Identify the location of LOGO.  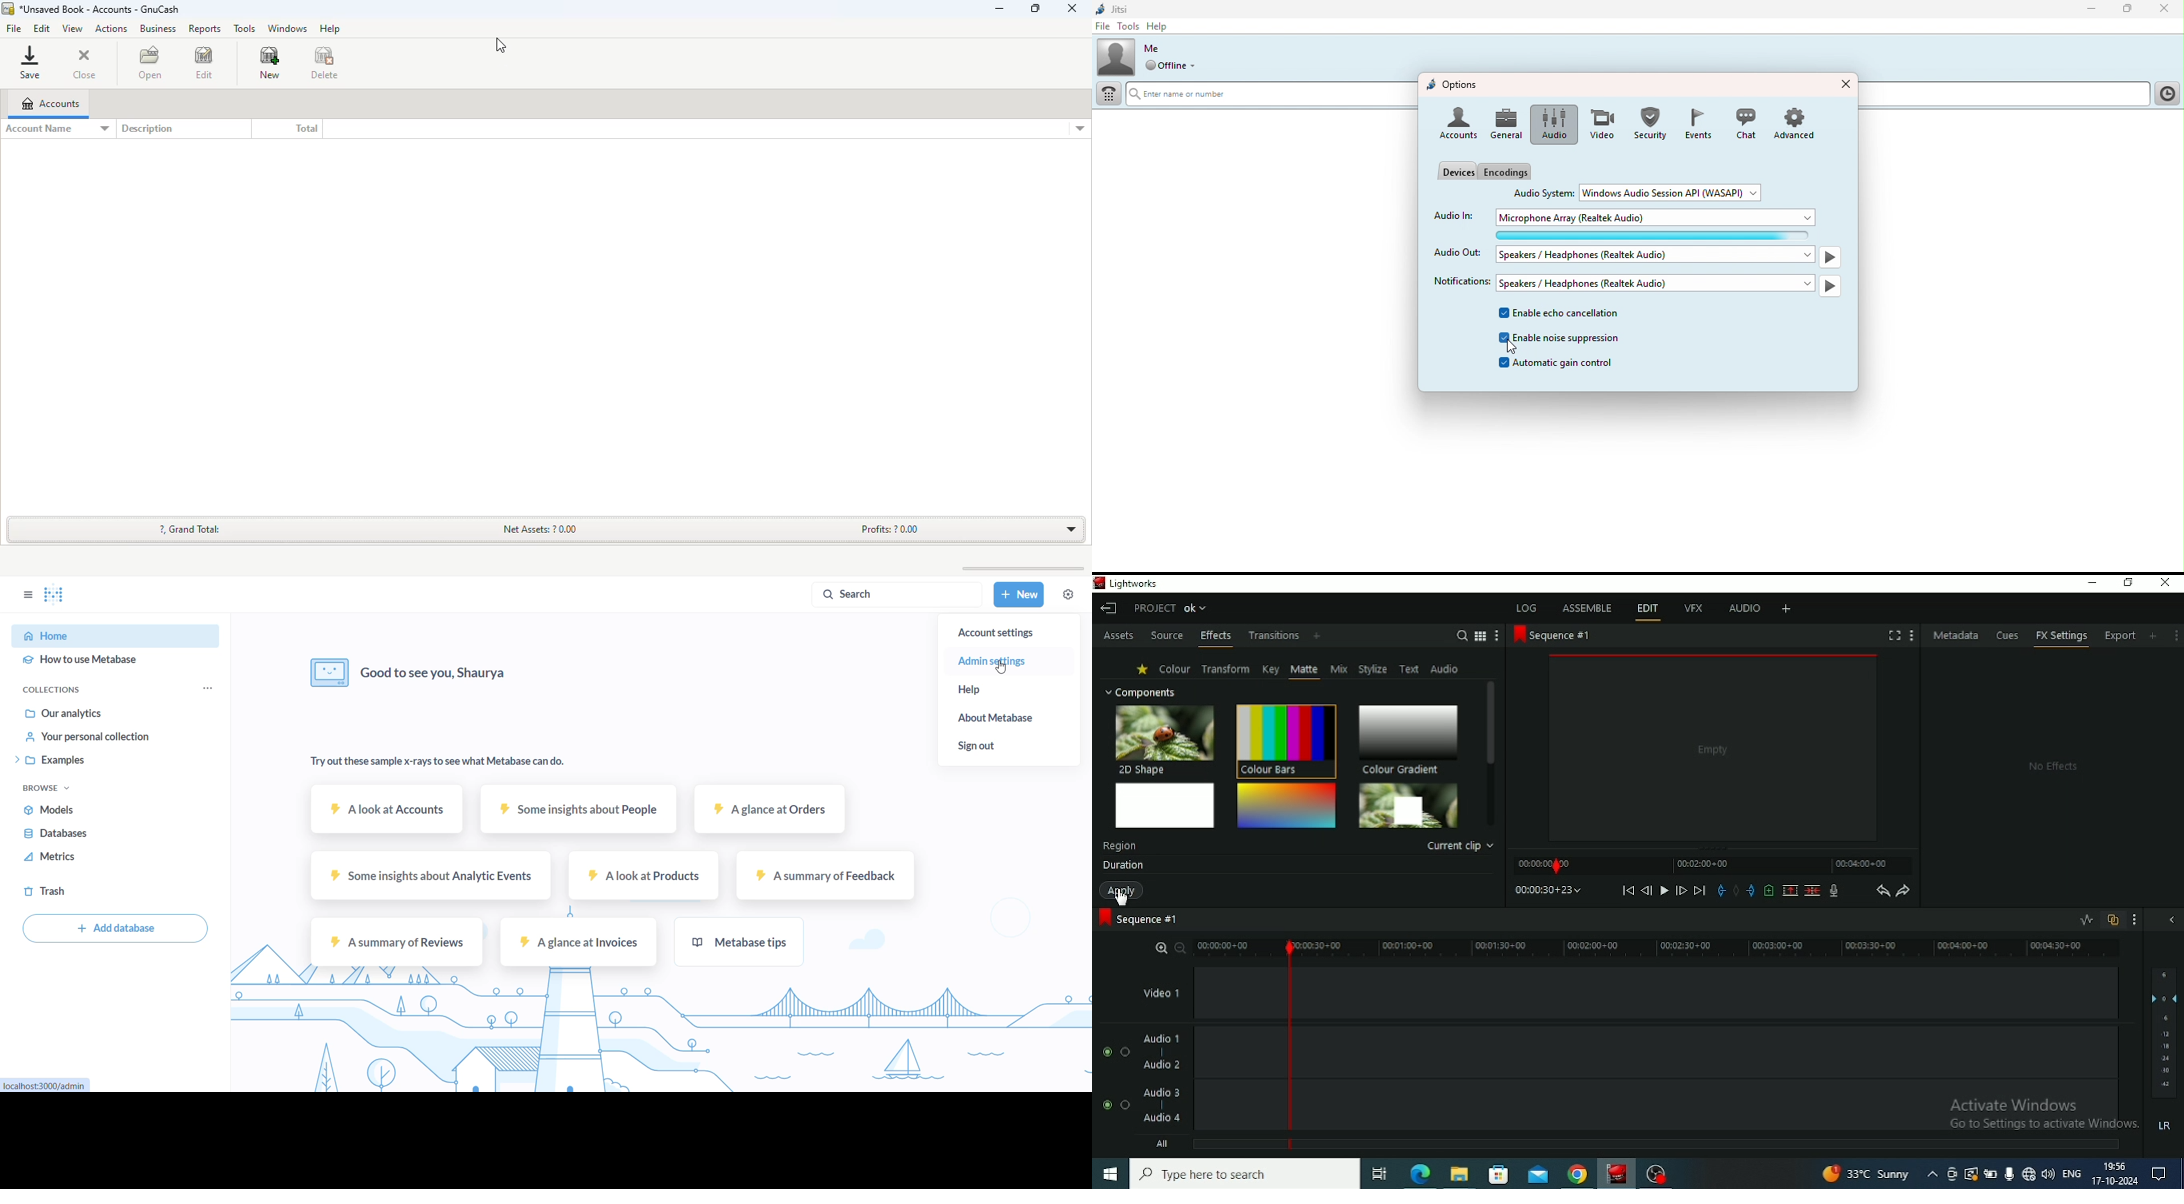
(56, 594).